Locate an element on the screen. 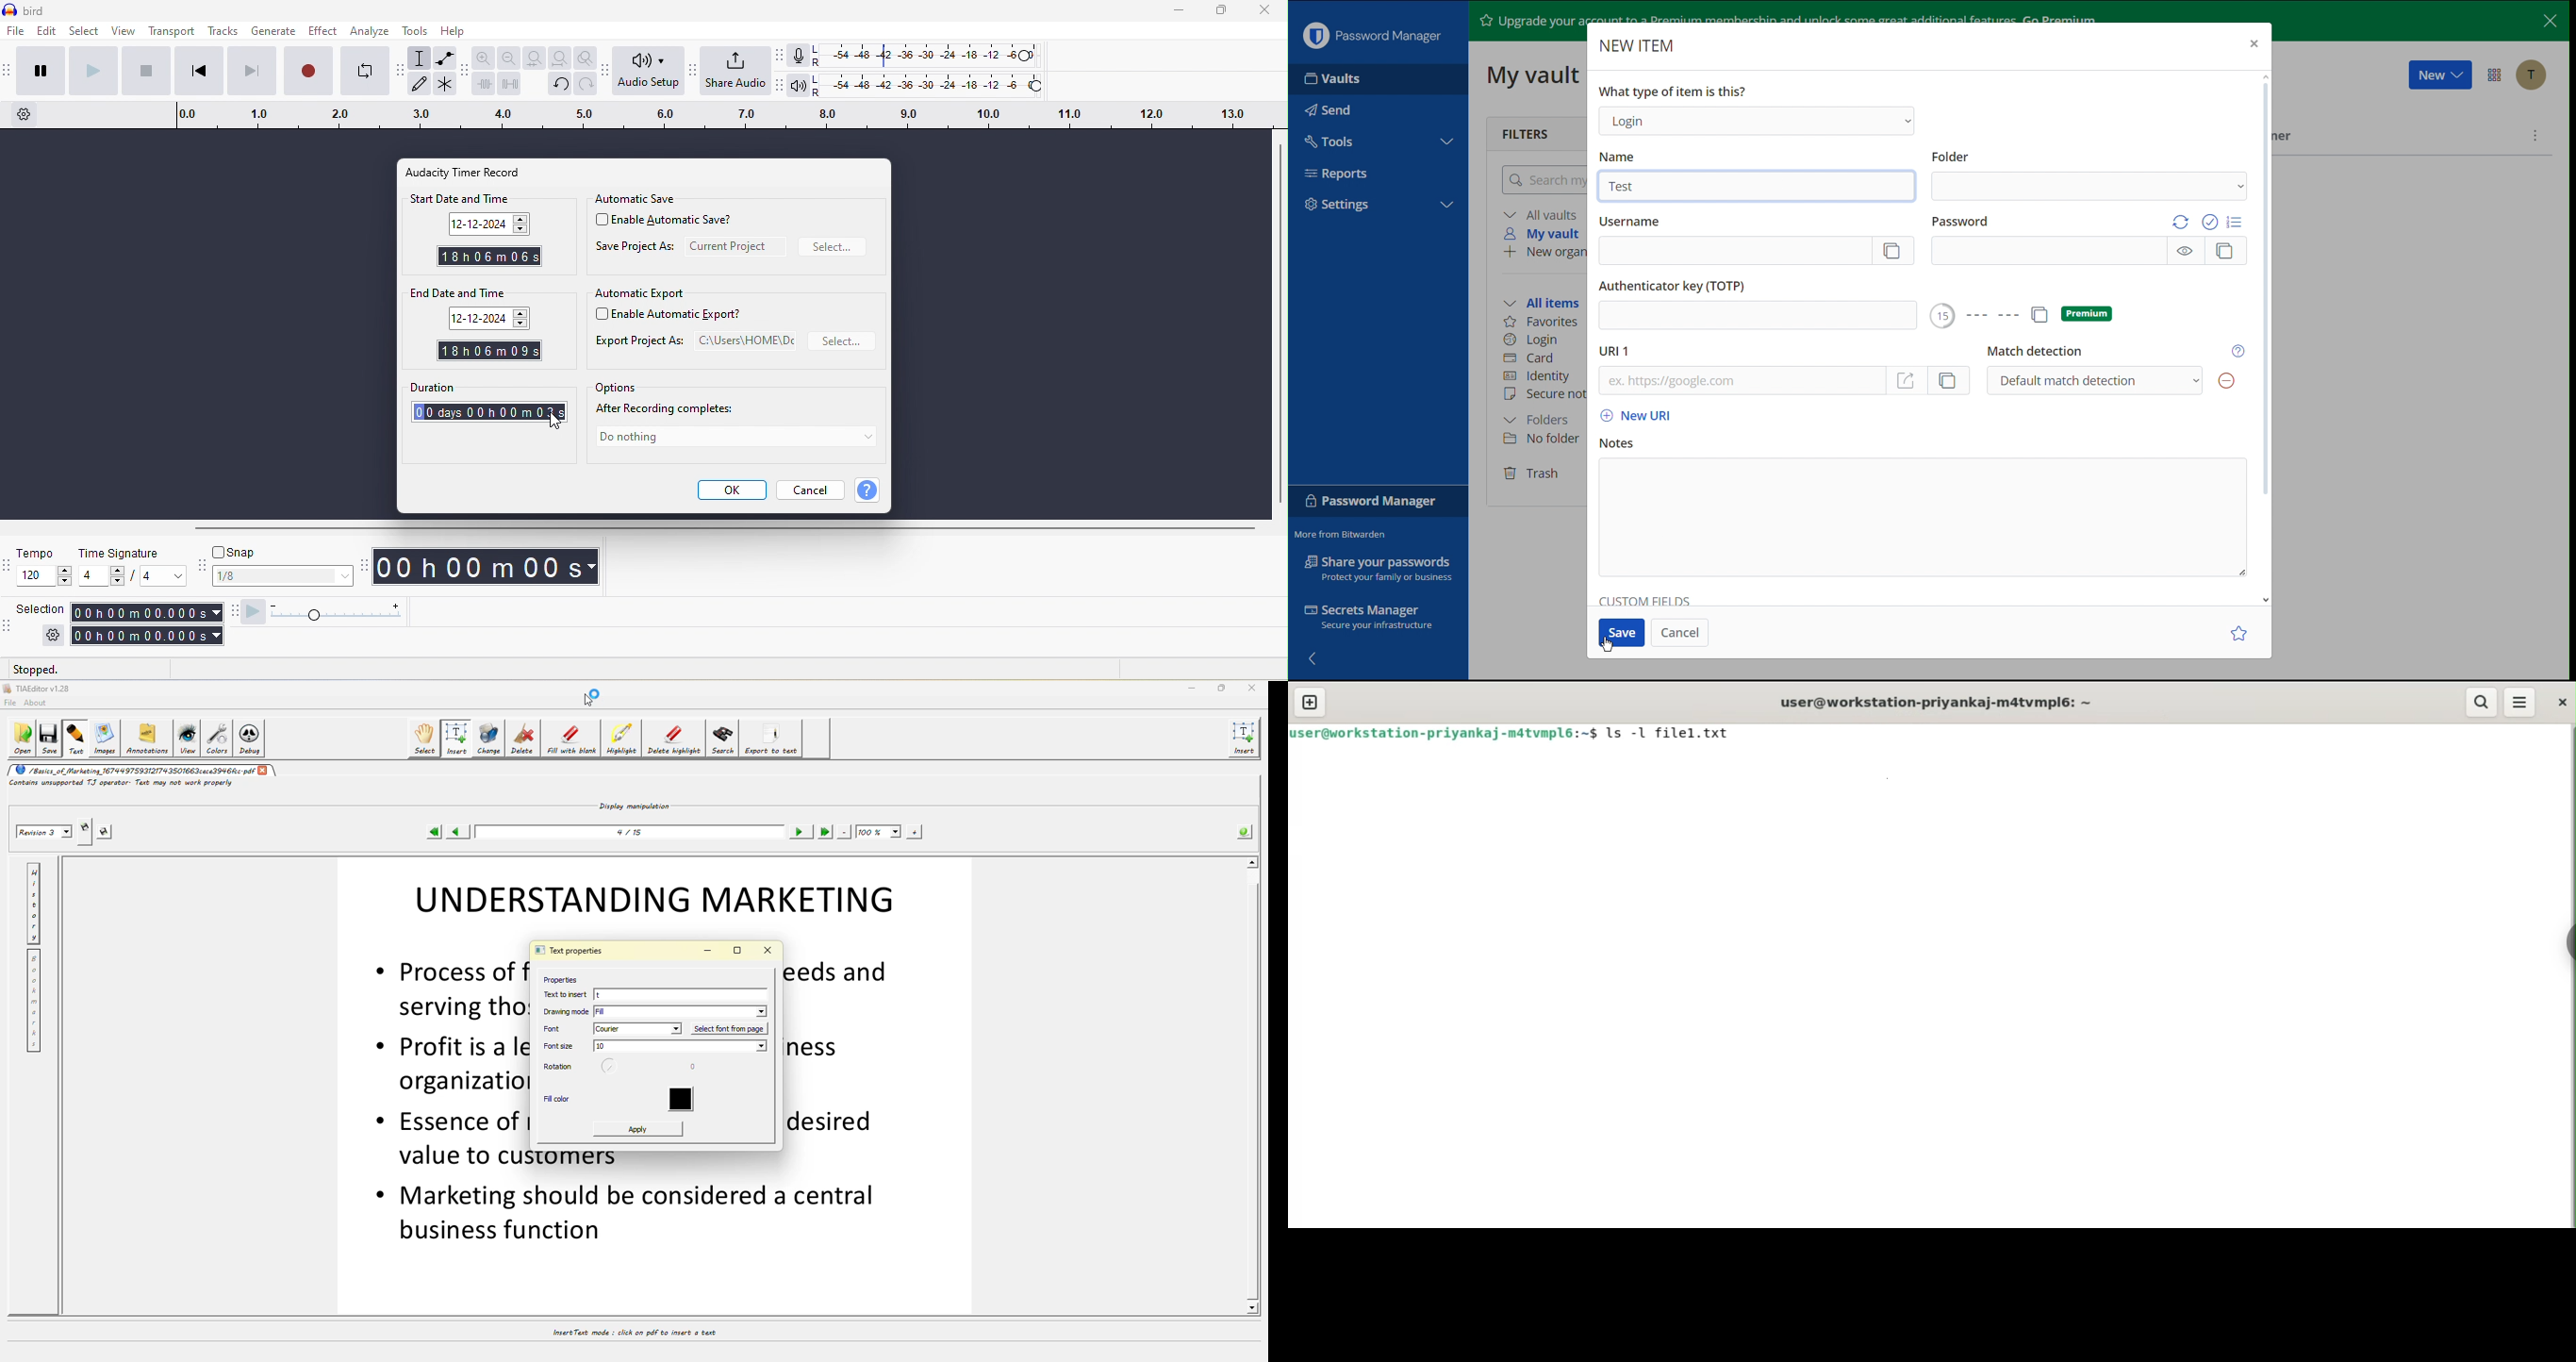  Send is located at coordinates (1377, 108).